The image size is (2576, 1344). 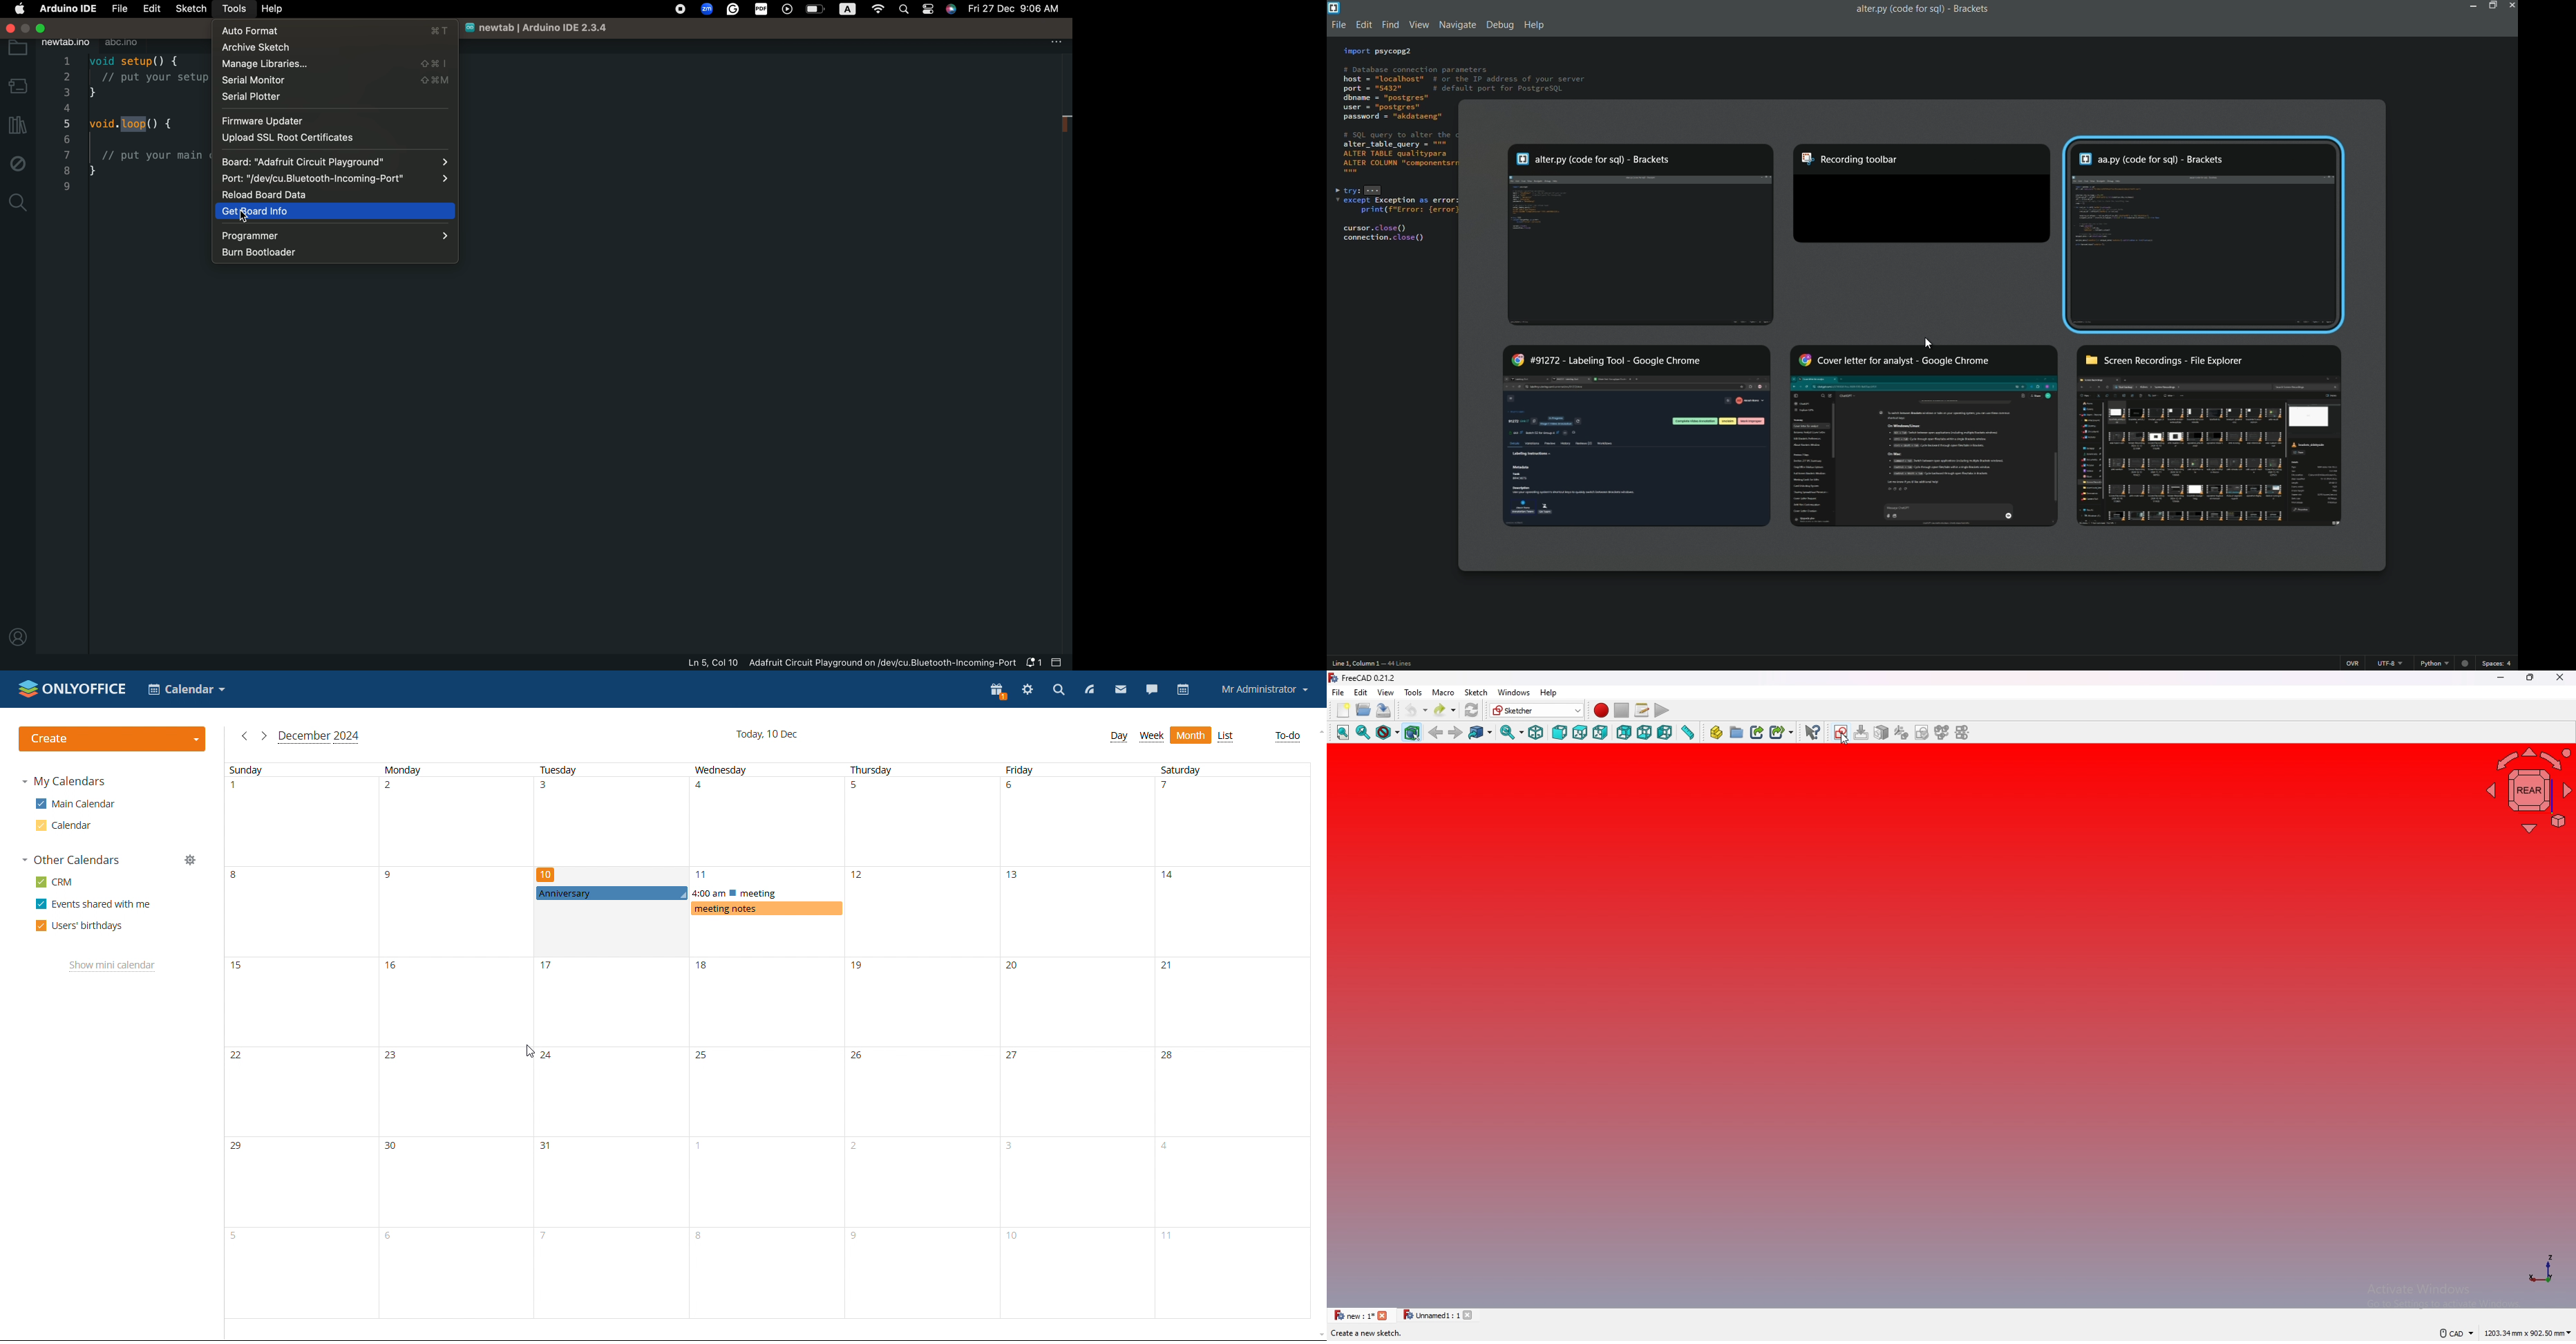 What do you see at coordinates (2471, 6) in the screenshot?
I see `minimize` at bounding box center [2471, 6].